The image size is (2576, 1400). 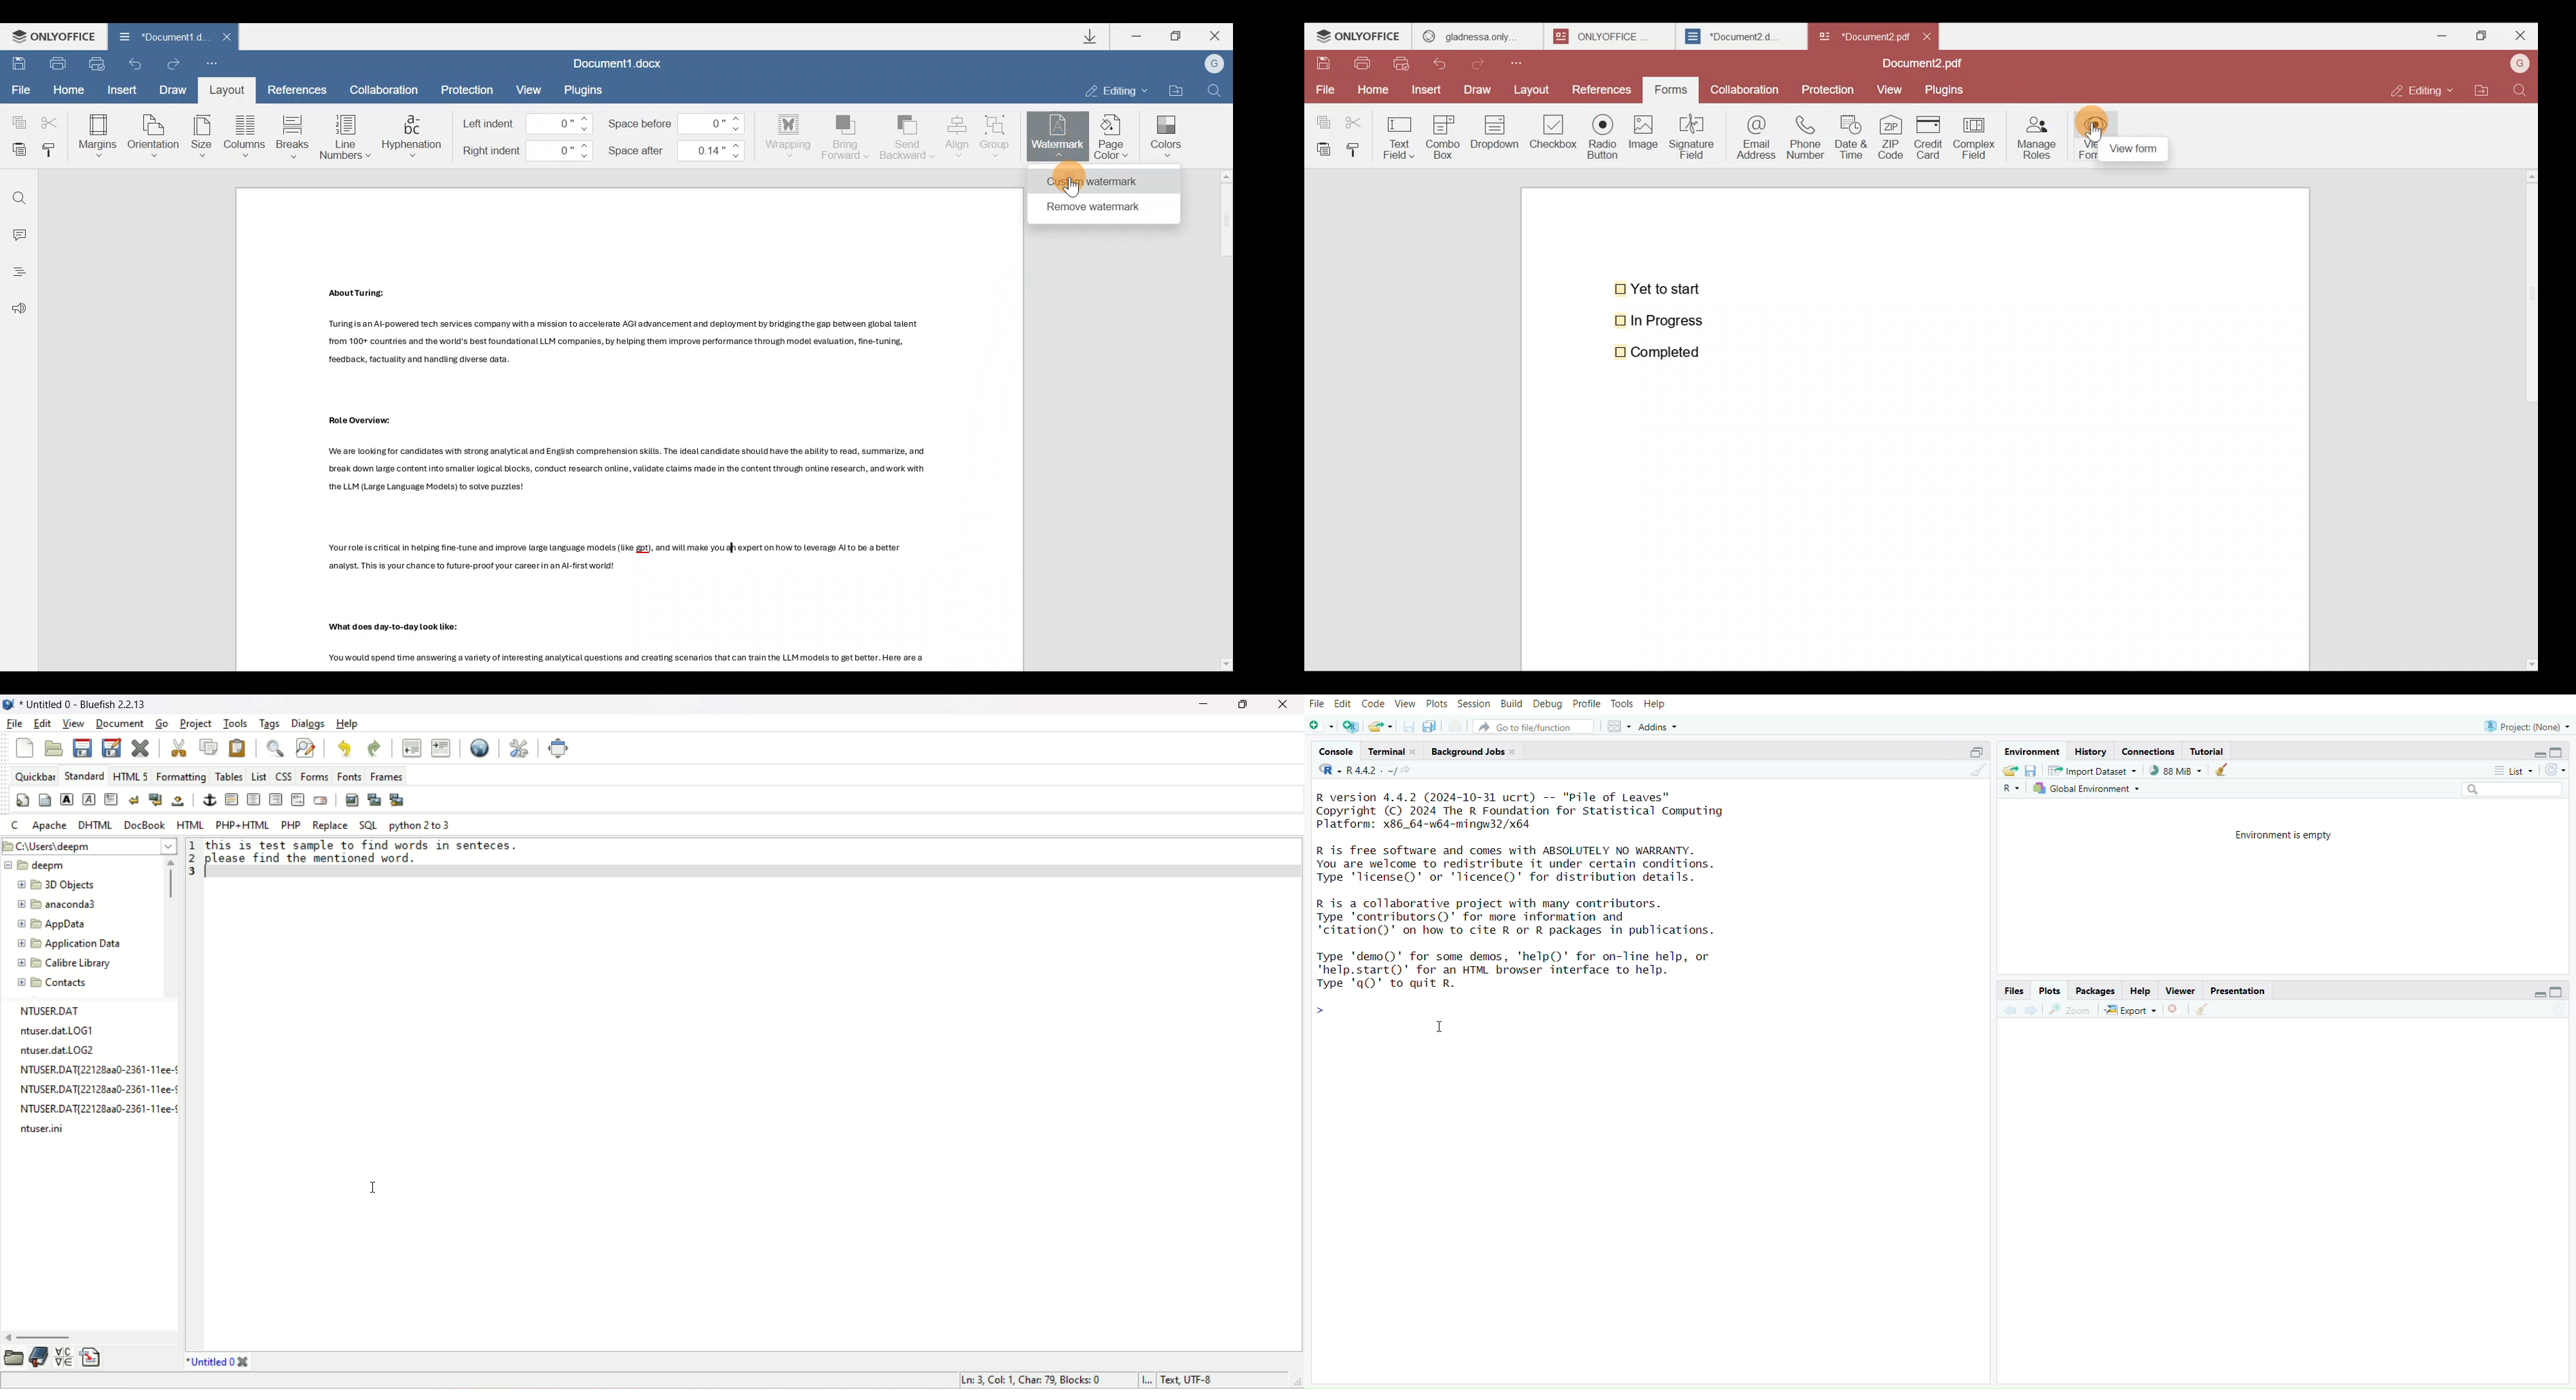 What do you see at coordinates (1098, 207) in the screenshot?
I see `Remove watermark` at bounding box center [1098, 207].